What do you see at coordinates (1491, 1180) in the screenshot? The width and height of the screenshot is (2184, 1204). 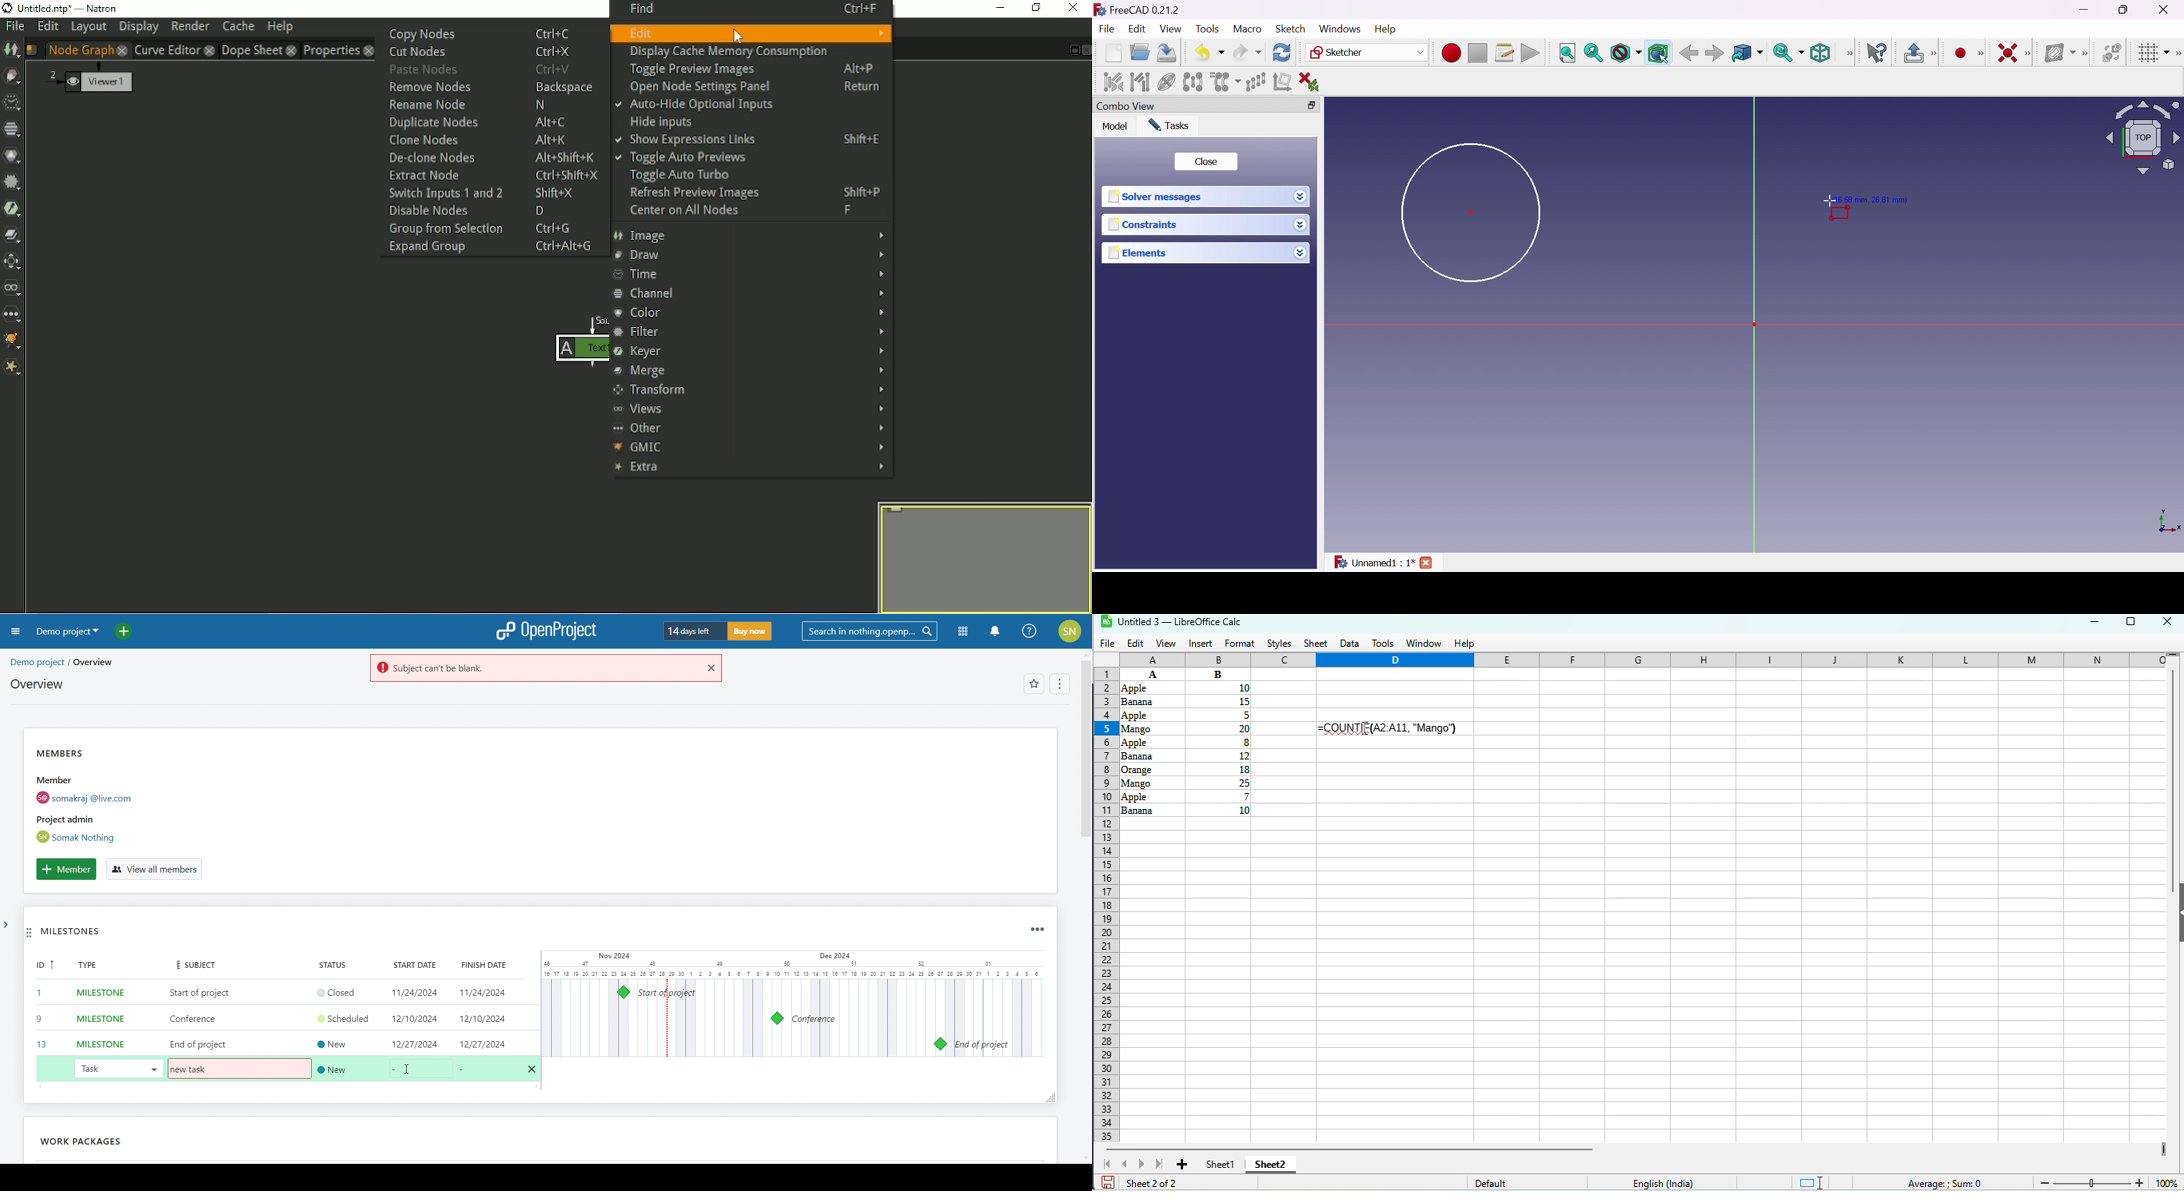 I see `default` at bounding box center [1491, 1180].